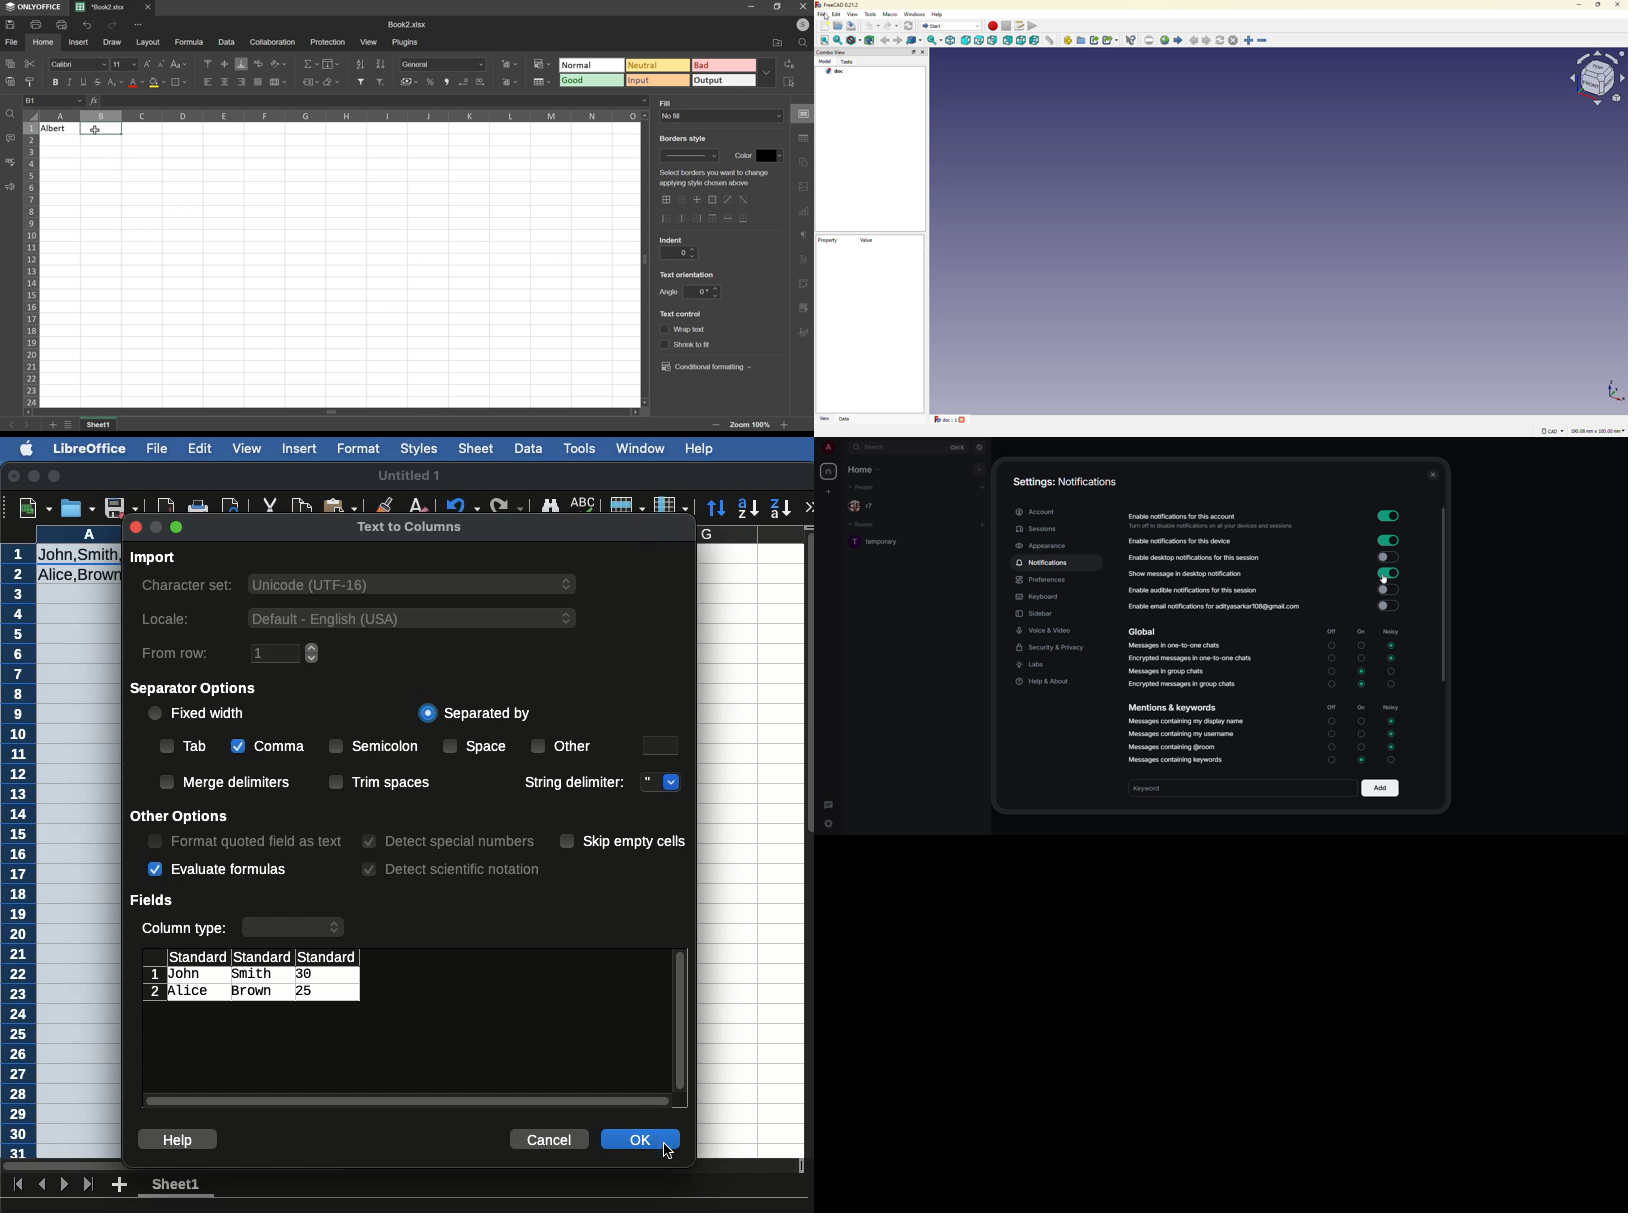 The width and height of the screenshot is (1652, 1232). I want to click on text orientation, so click(690, 276).